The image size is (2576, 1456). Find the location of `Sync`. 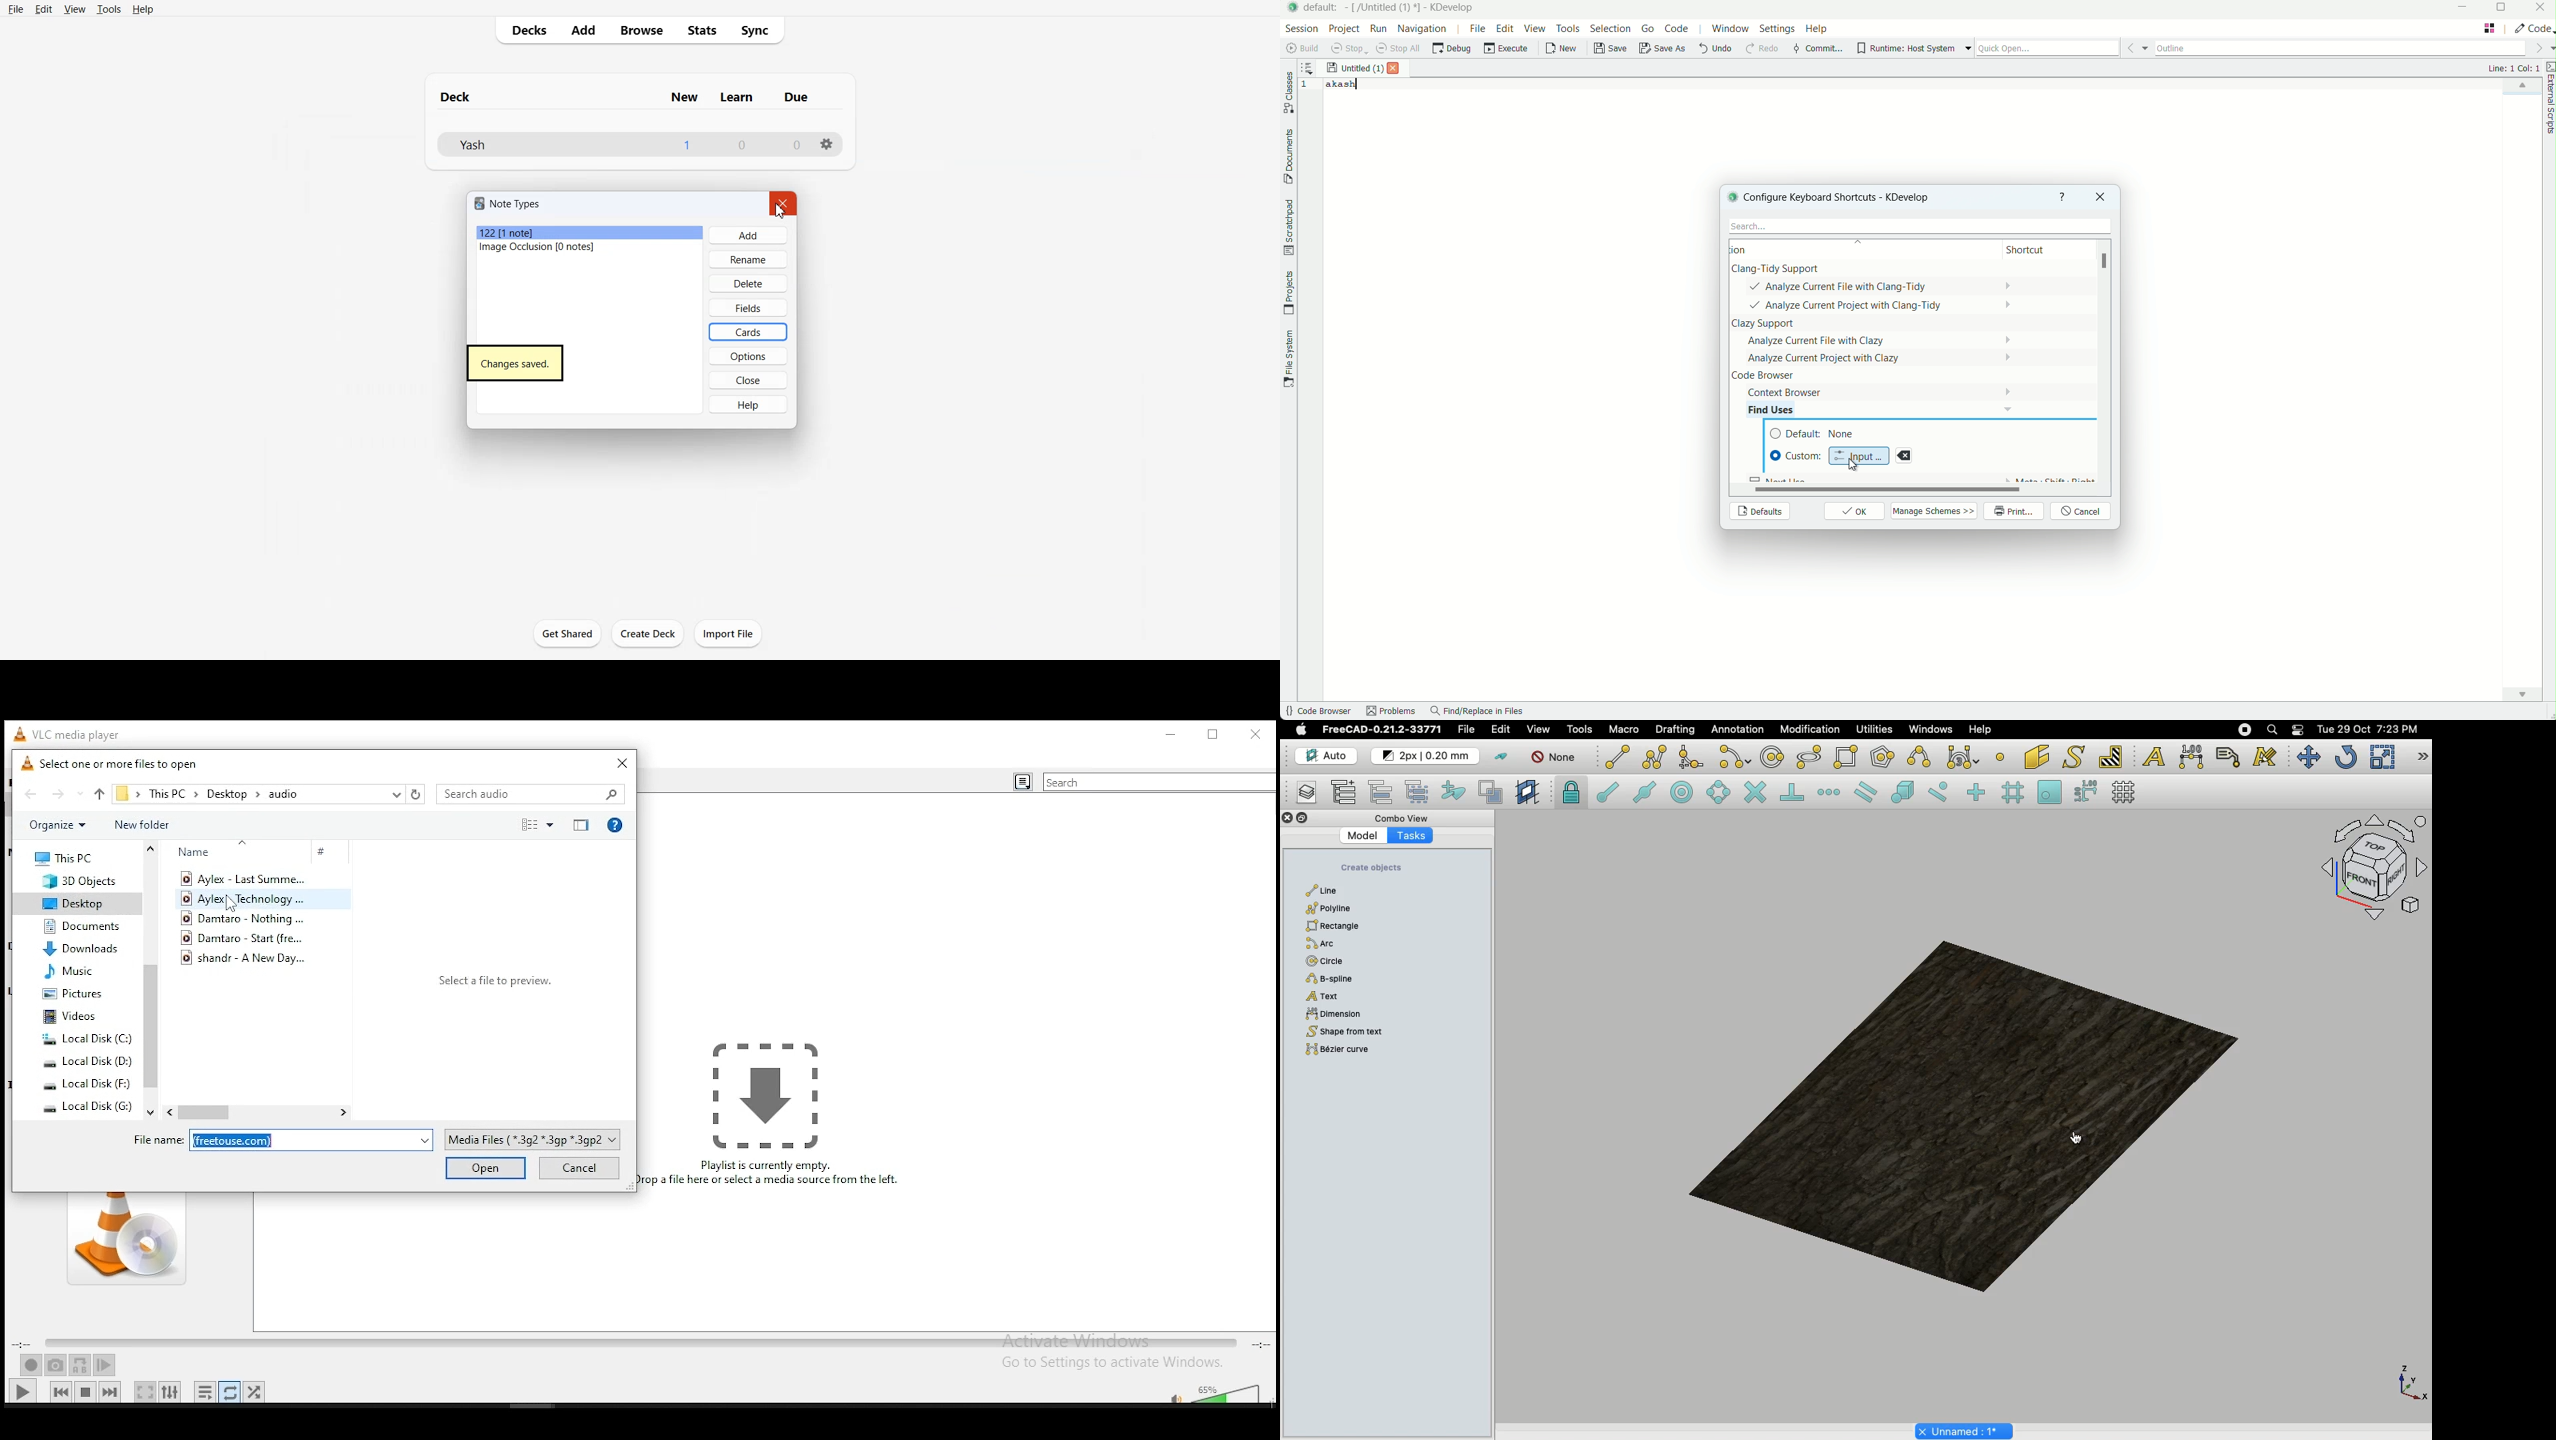

Sync is located at coordinates (759, 30).